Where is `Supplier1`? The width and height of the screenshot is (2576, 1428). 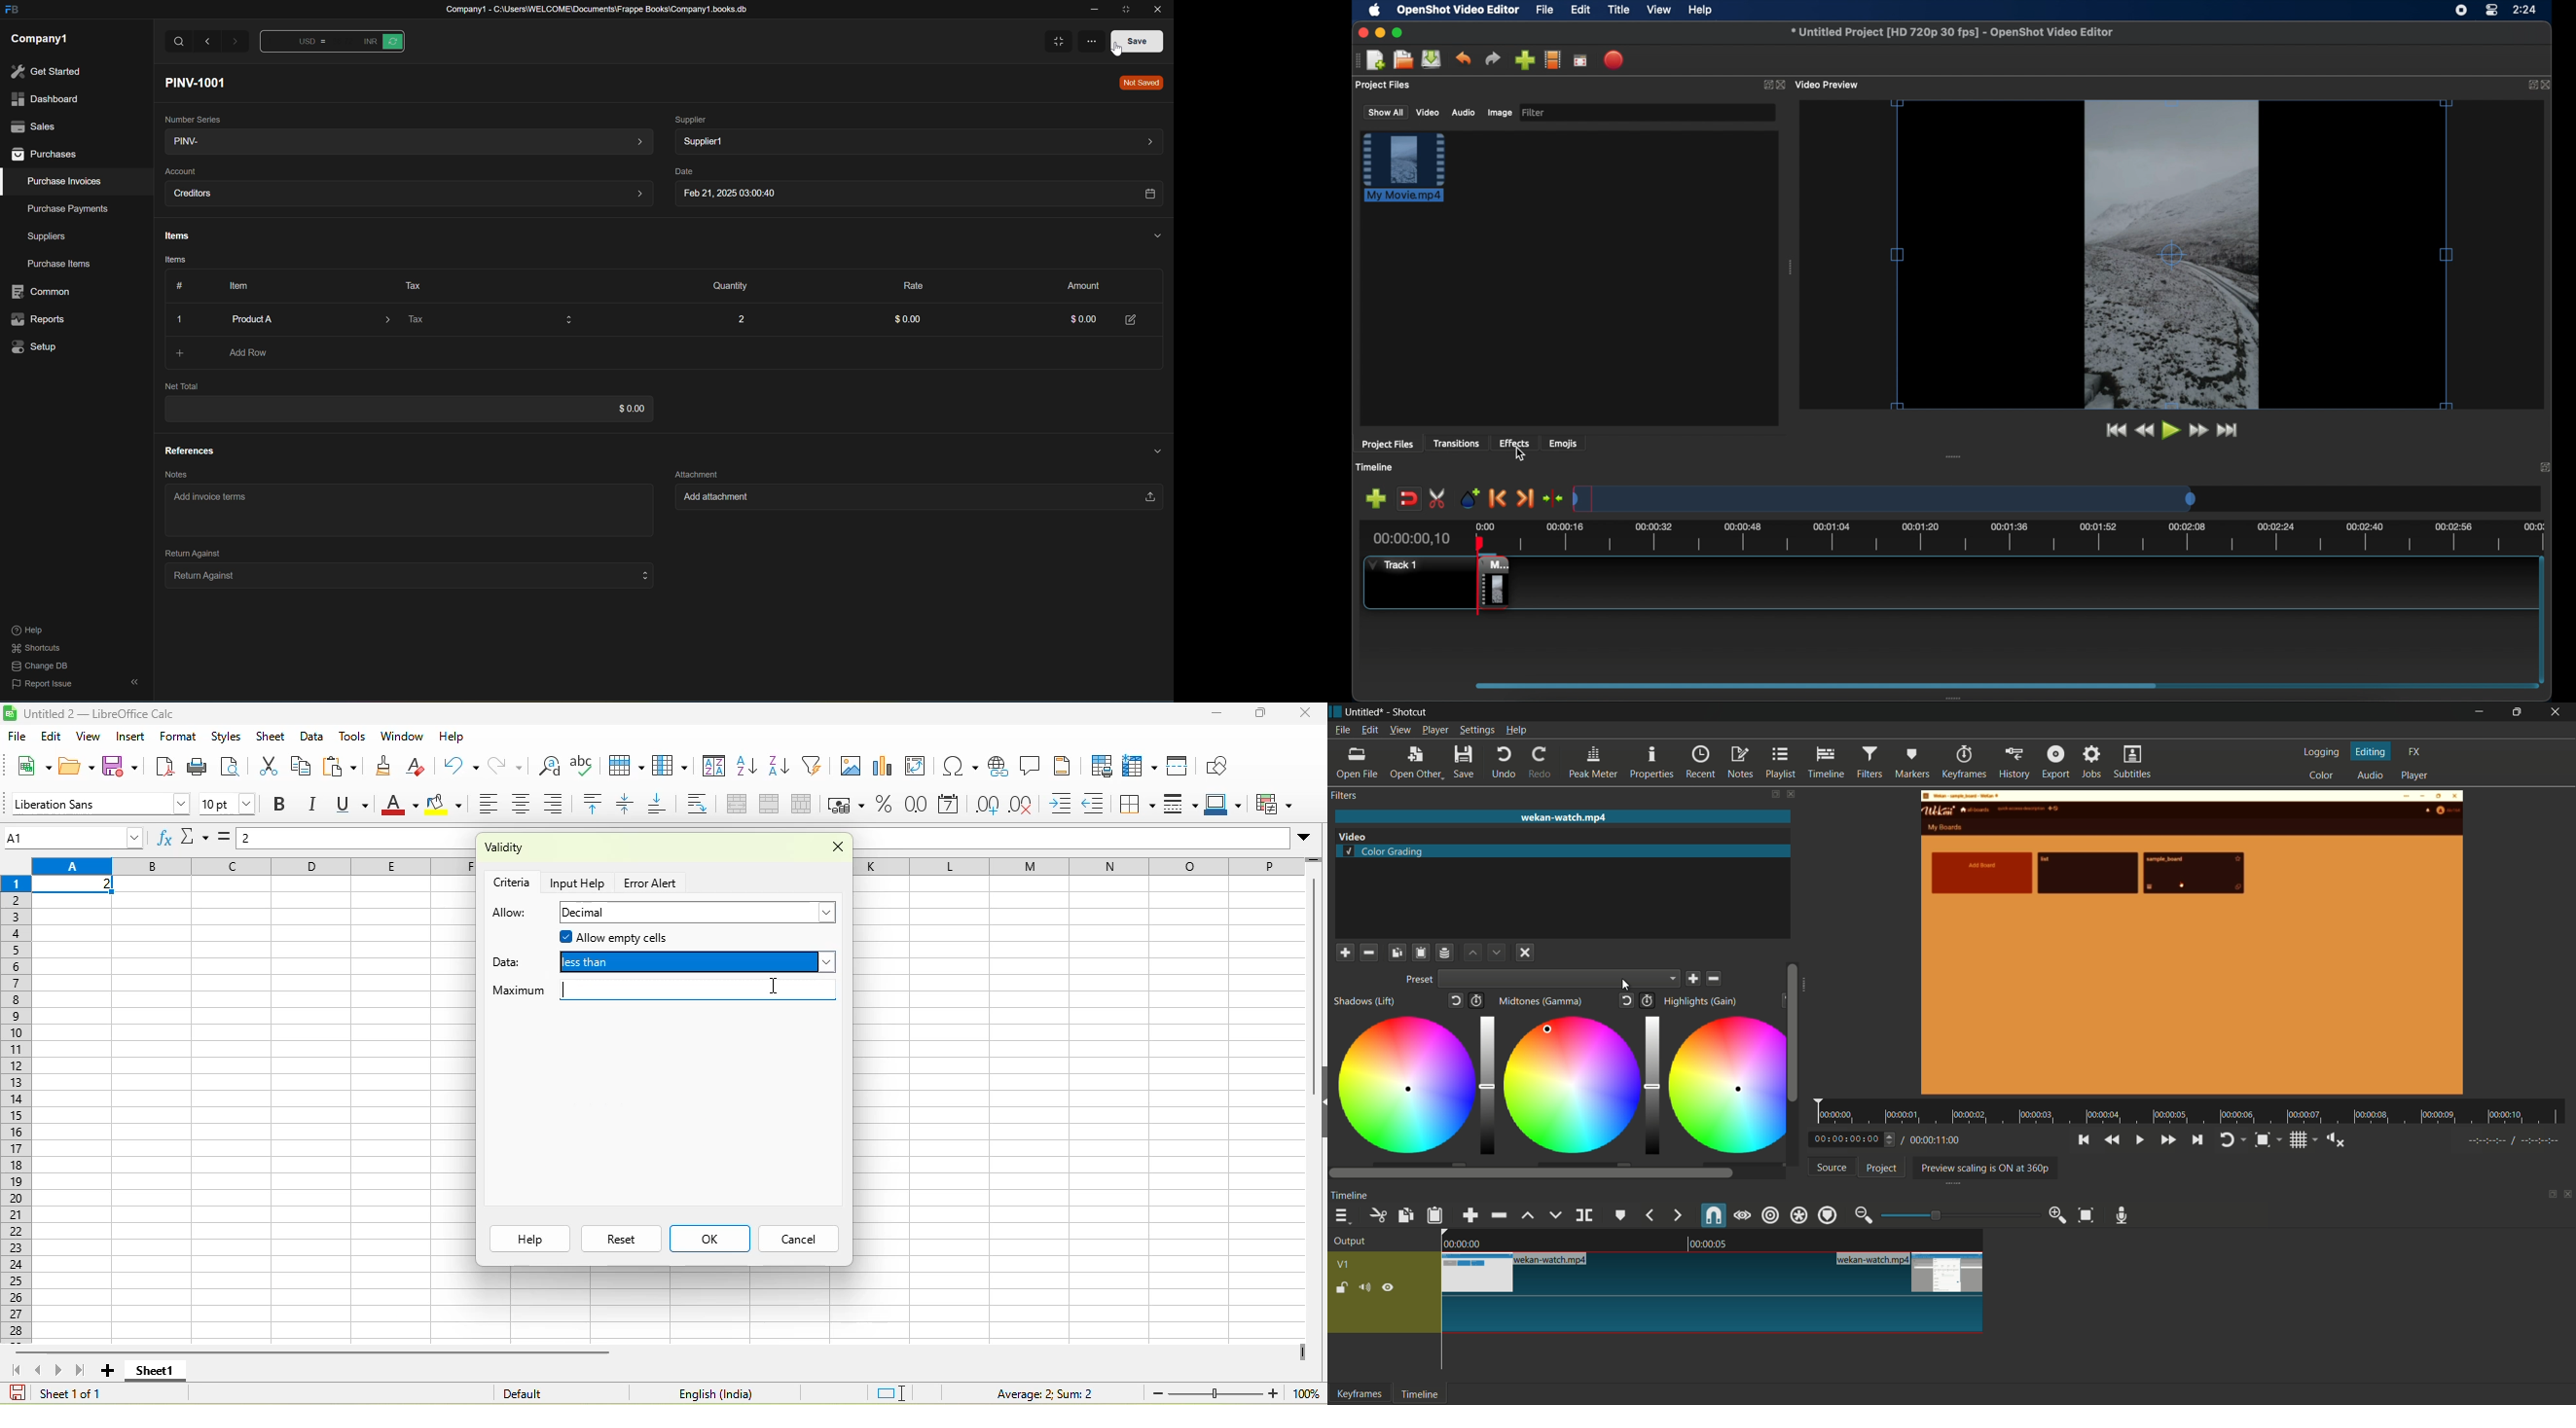
Supplier1 is located at coordinates (918, 141).